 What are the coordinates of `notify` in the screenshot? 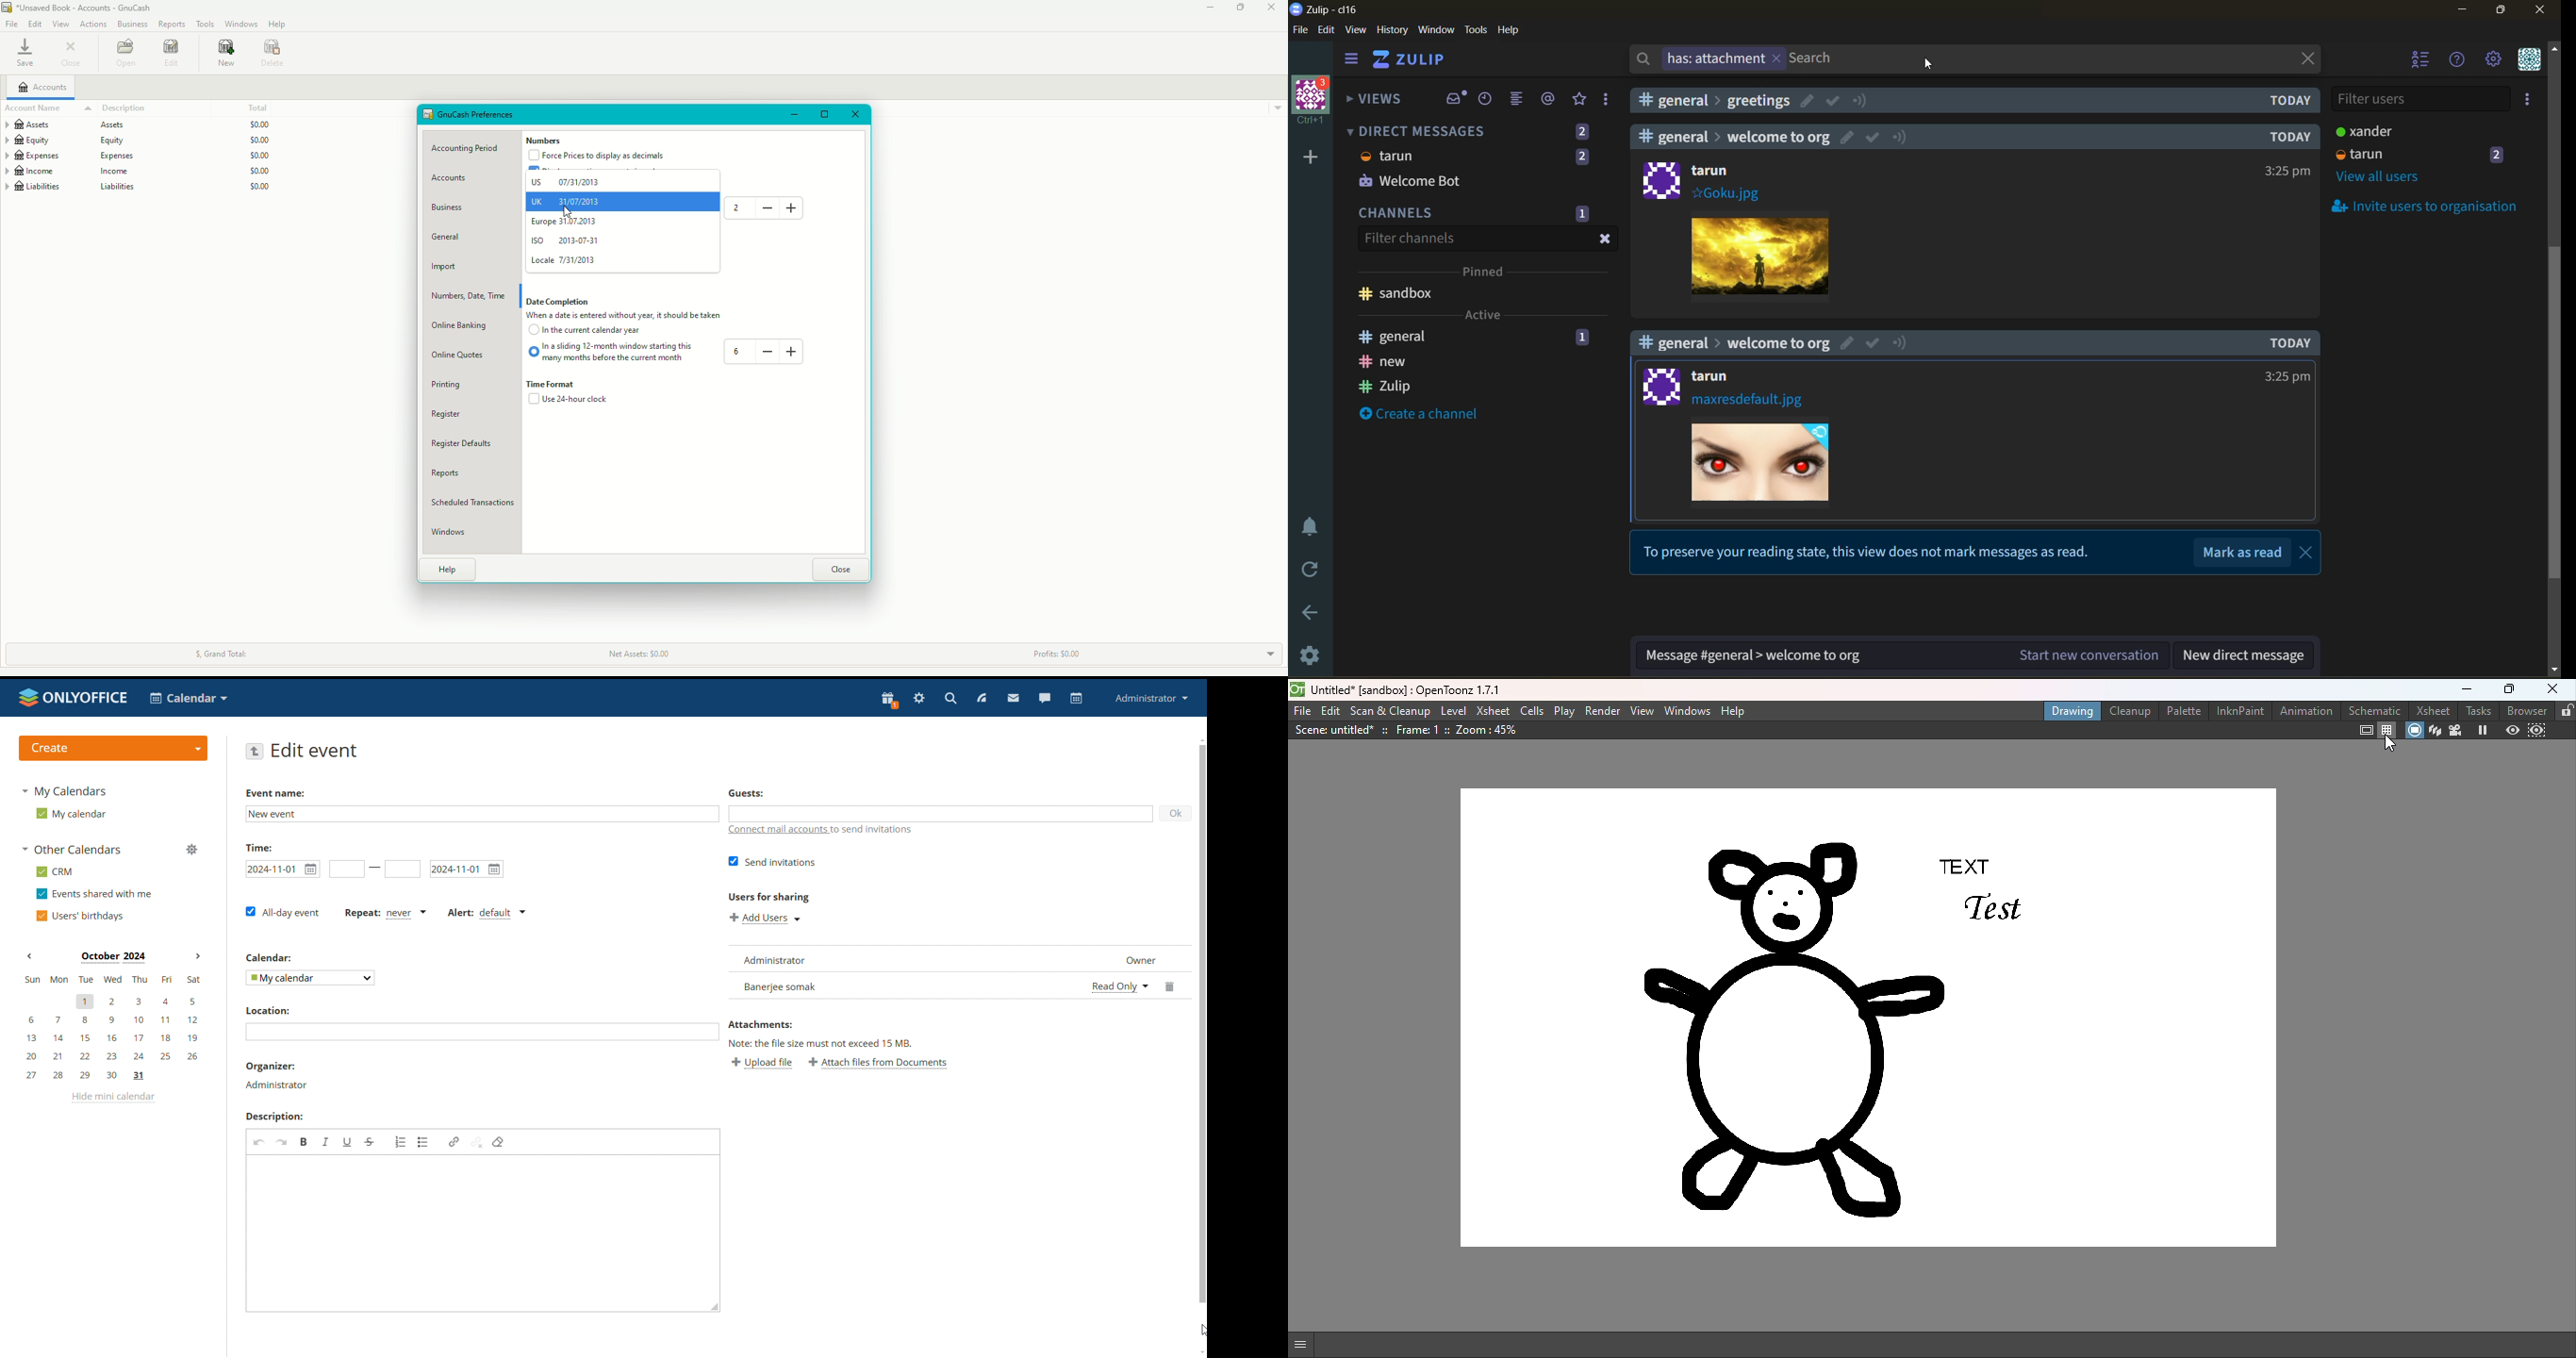 It's located at (1903, 343).